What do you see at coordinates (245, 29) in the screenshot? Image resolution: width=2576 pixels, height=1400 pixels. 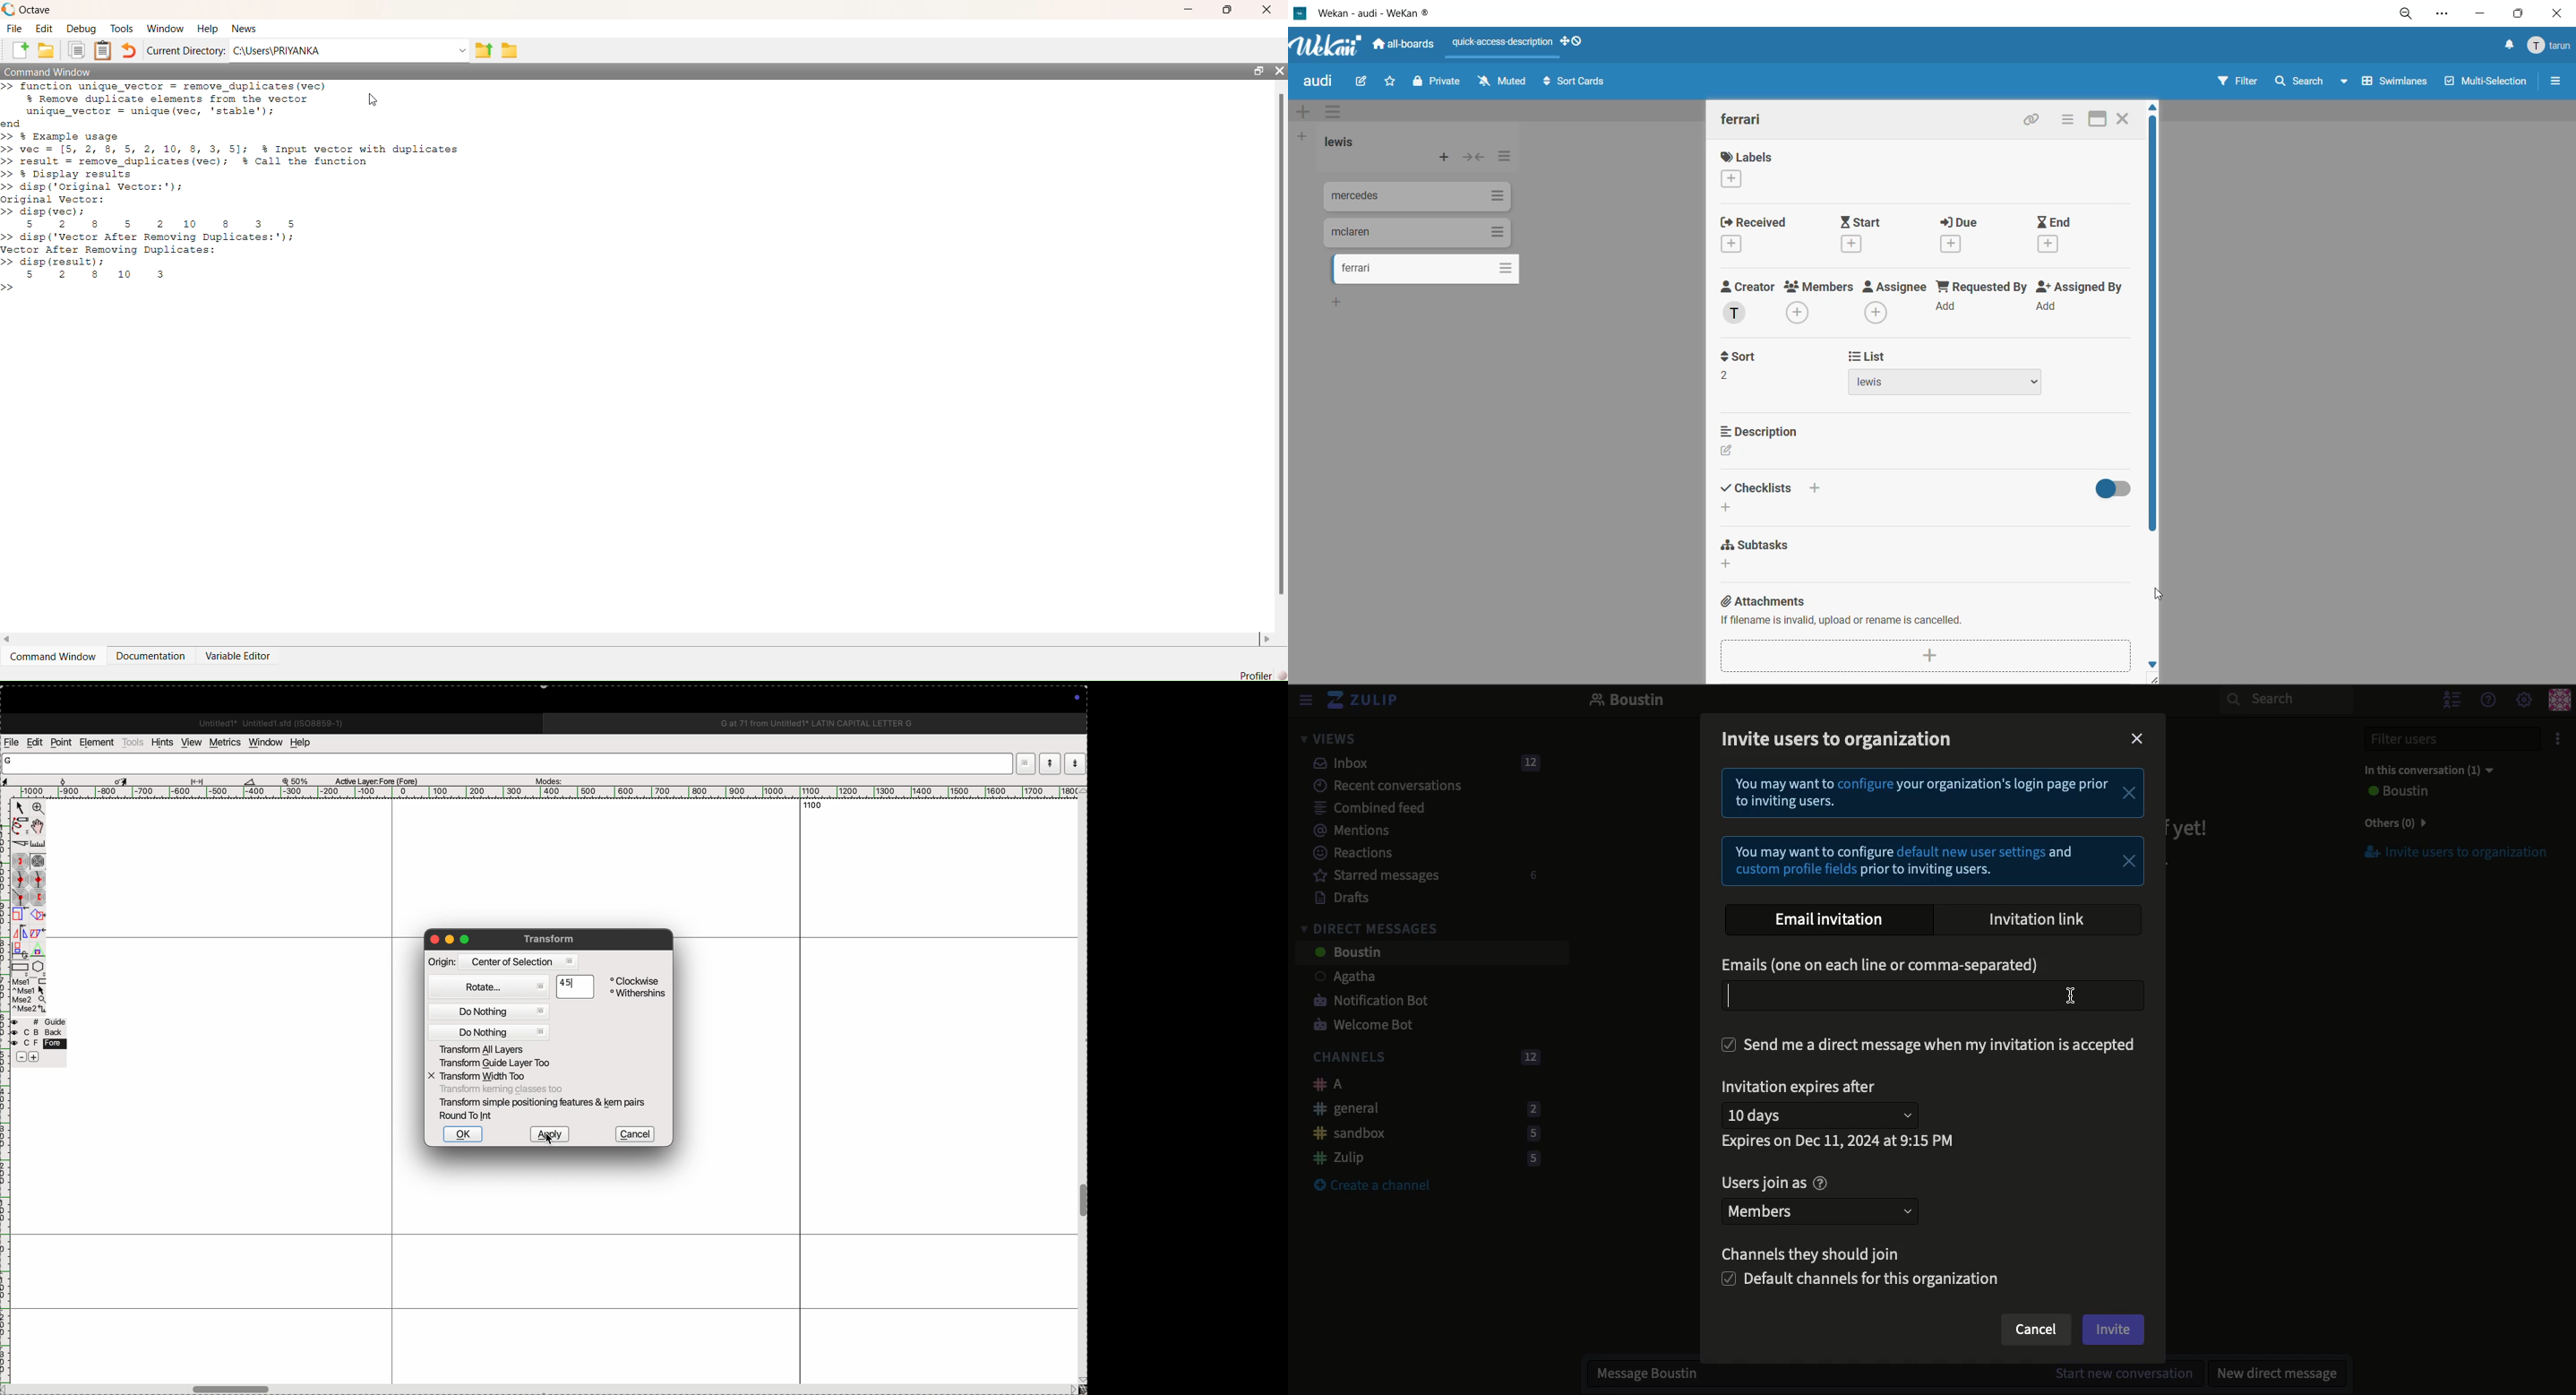 I see `news` at bounding box center [245, 29].